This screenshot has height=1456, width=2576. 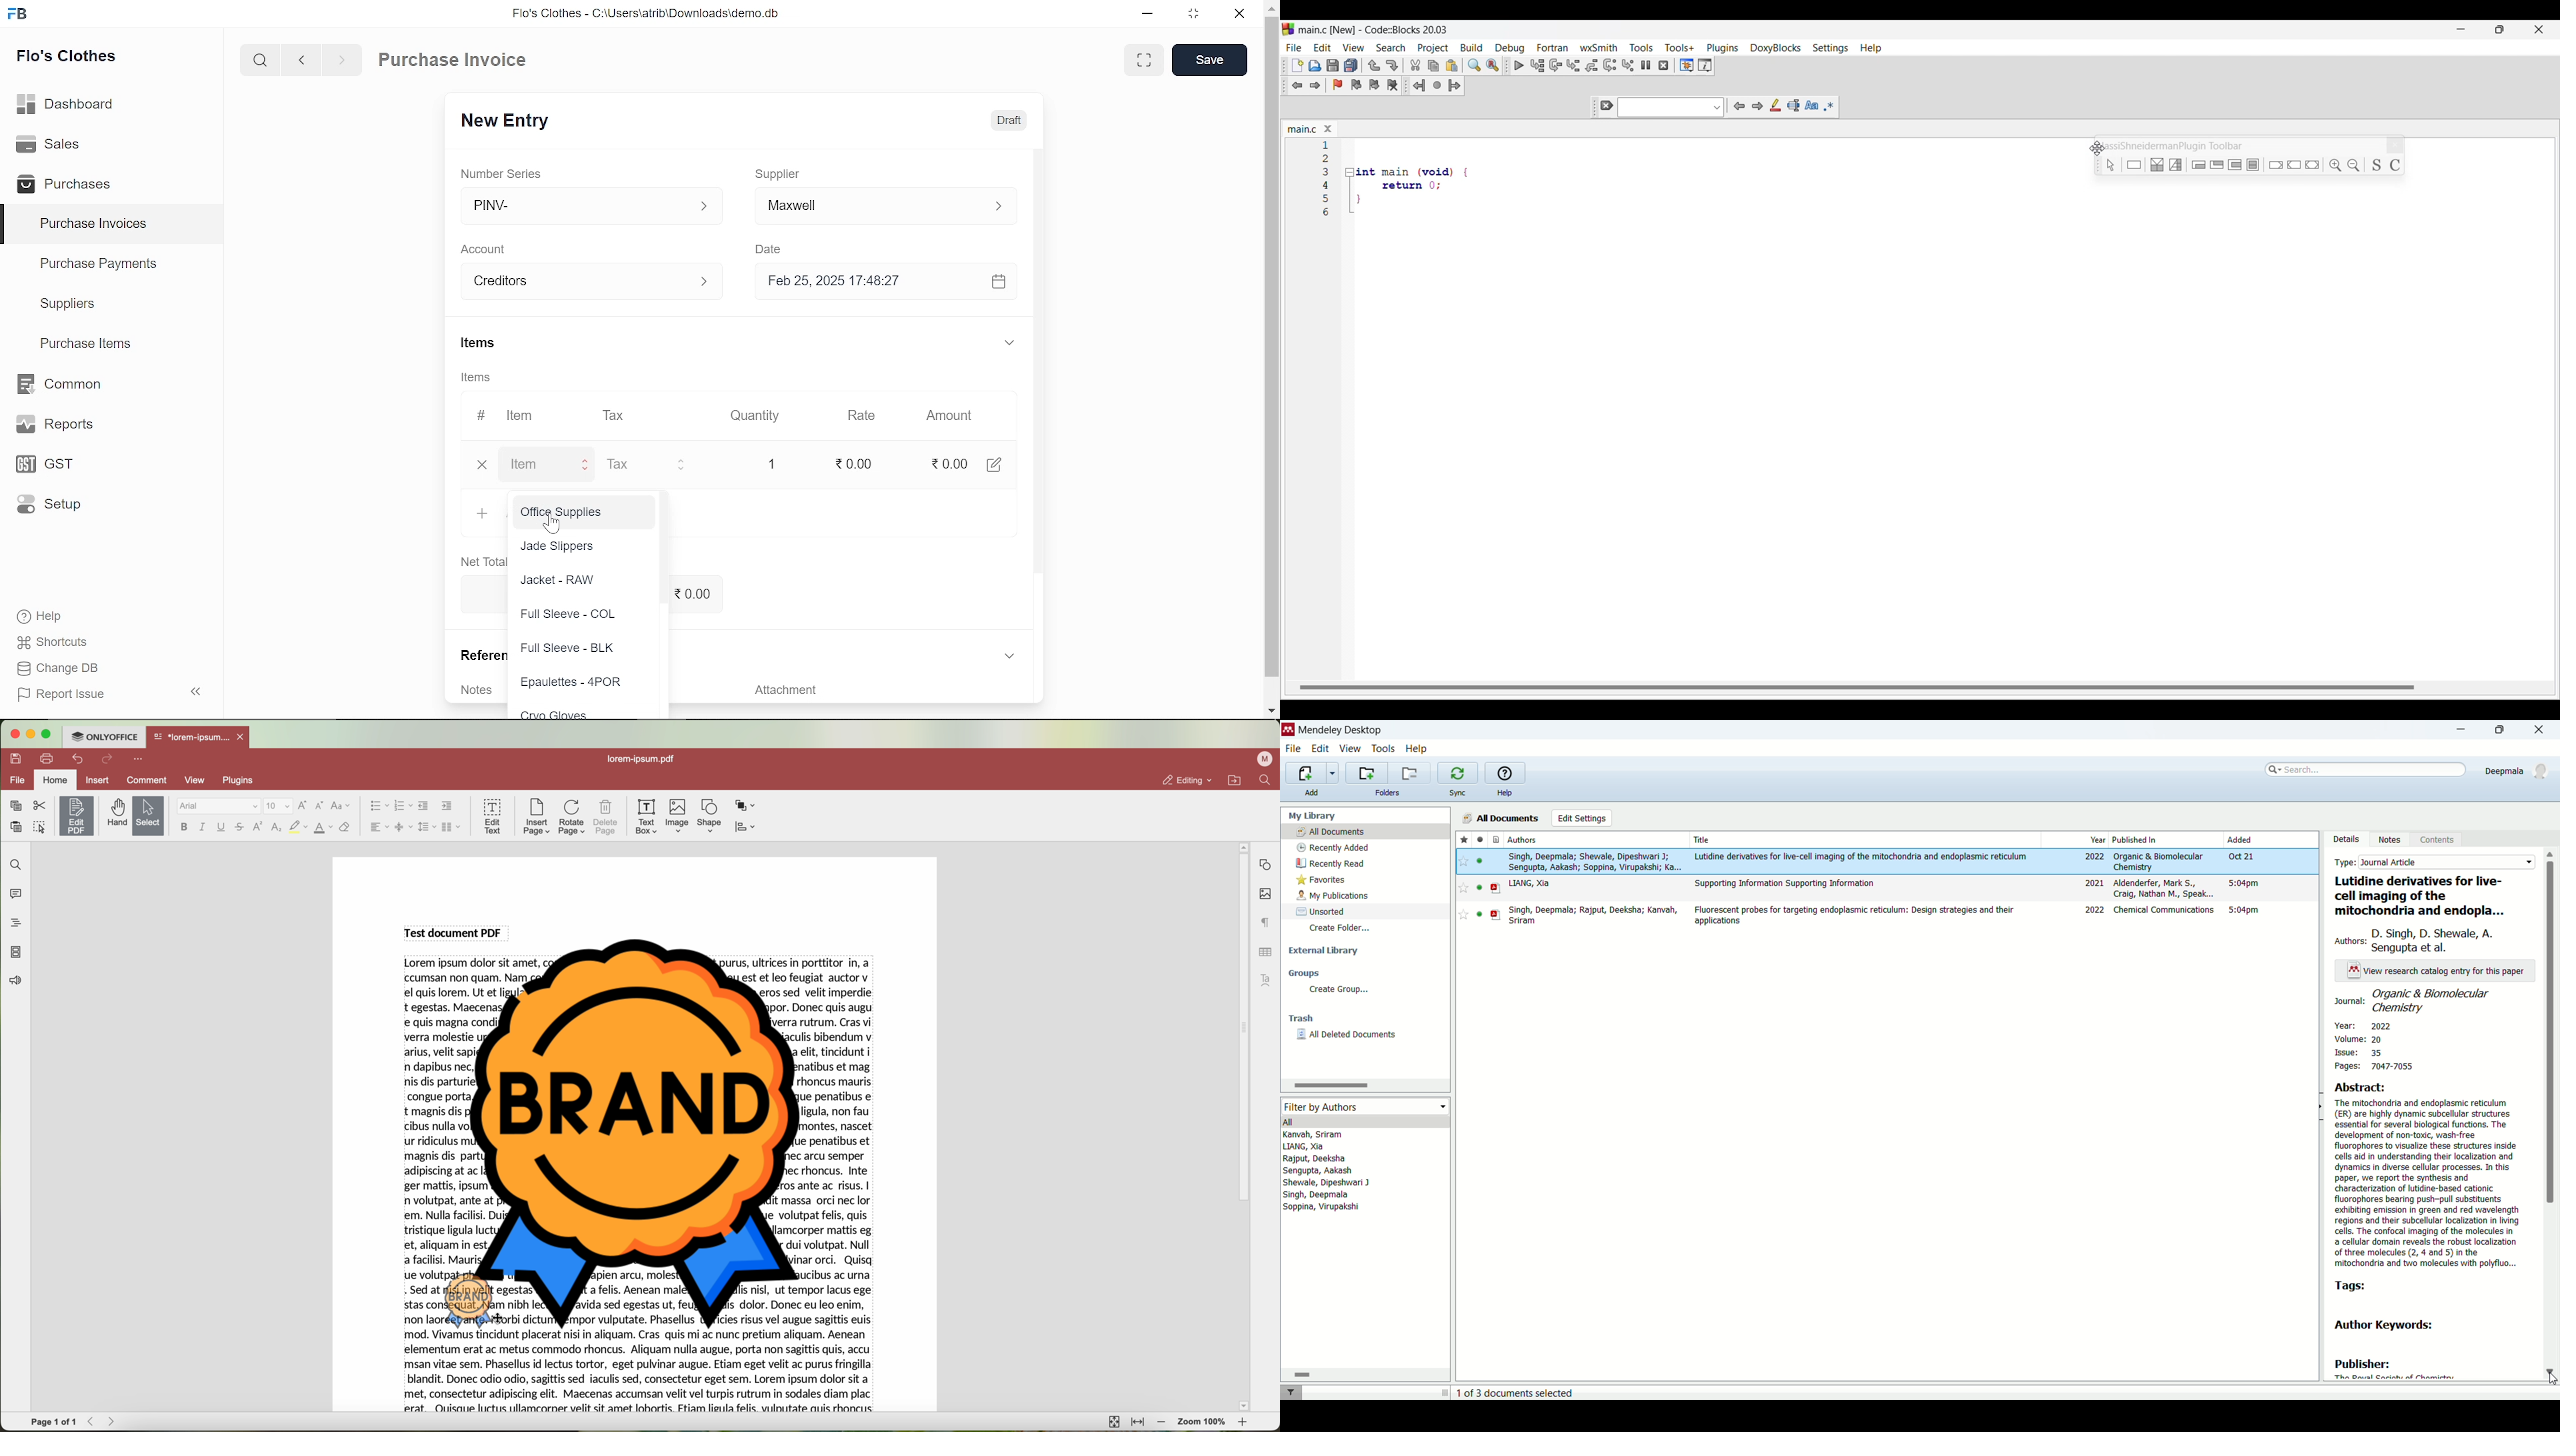 I want to click on close, so click(x=2543, y=731).